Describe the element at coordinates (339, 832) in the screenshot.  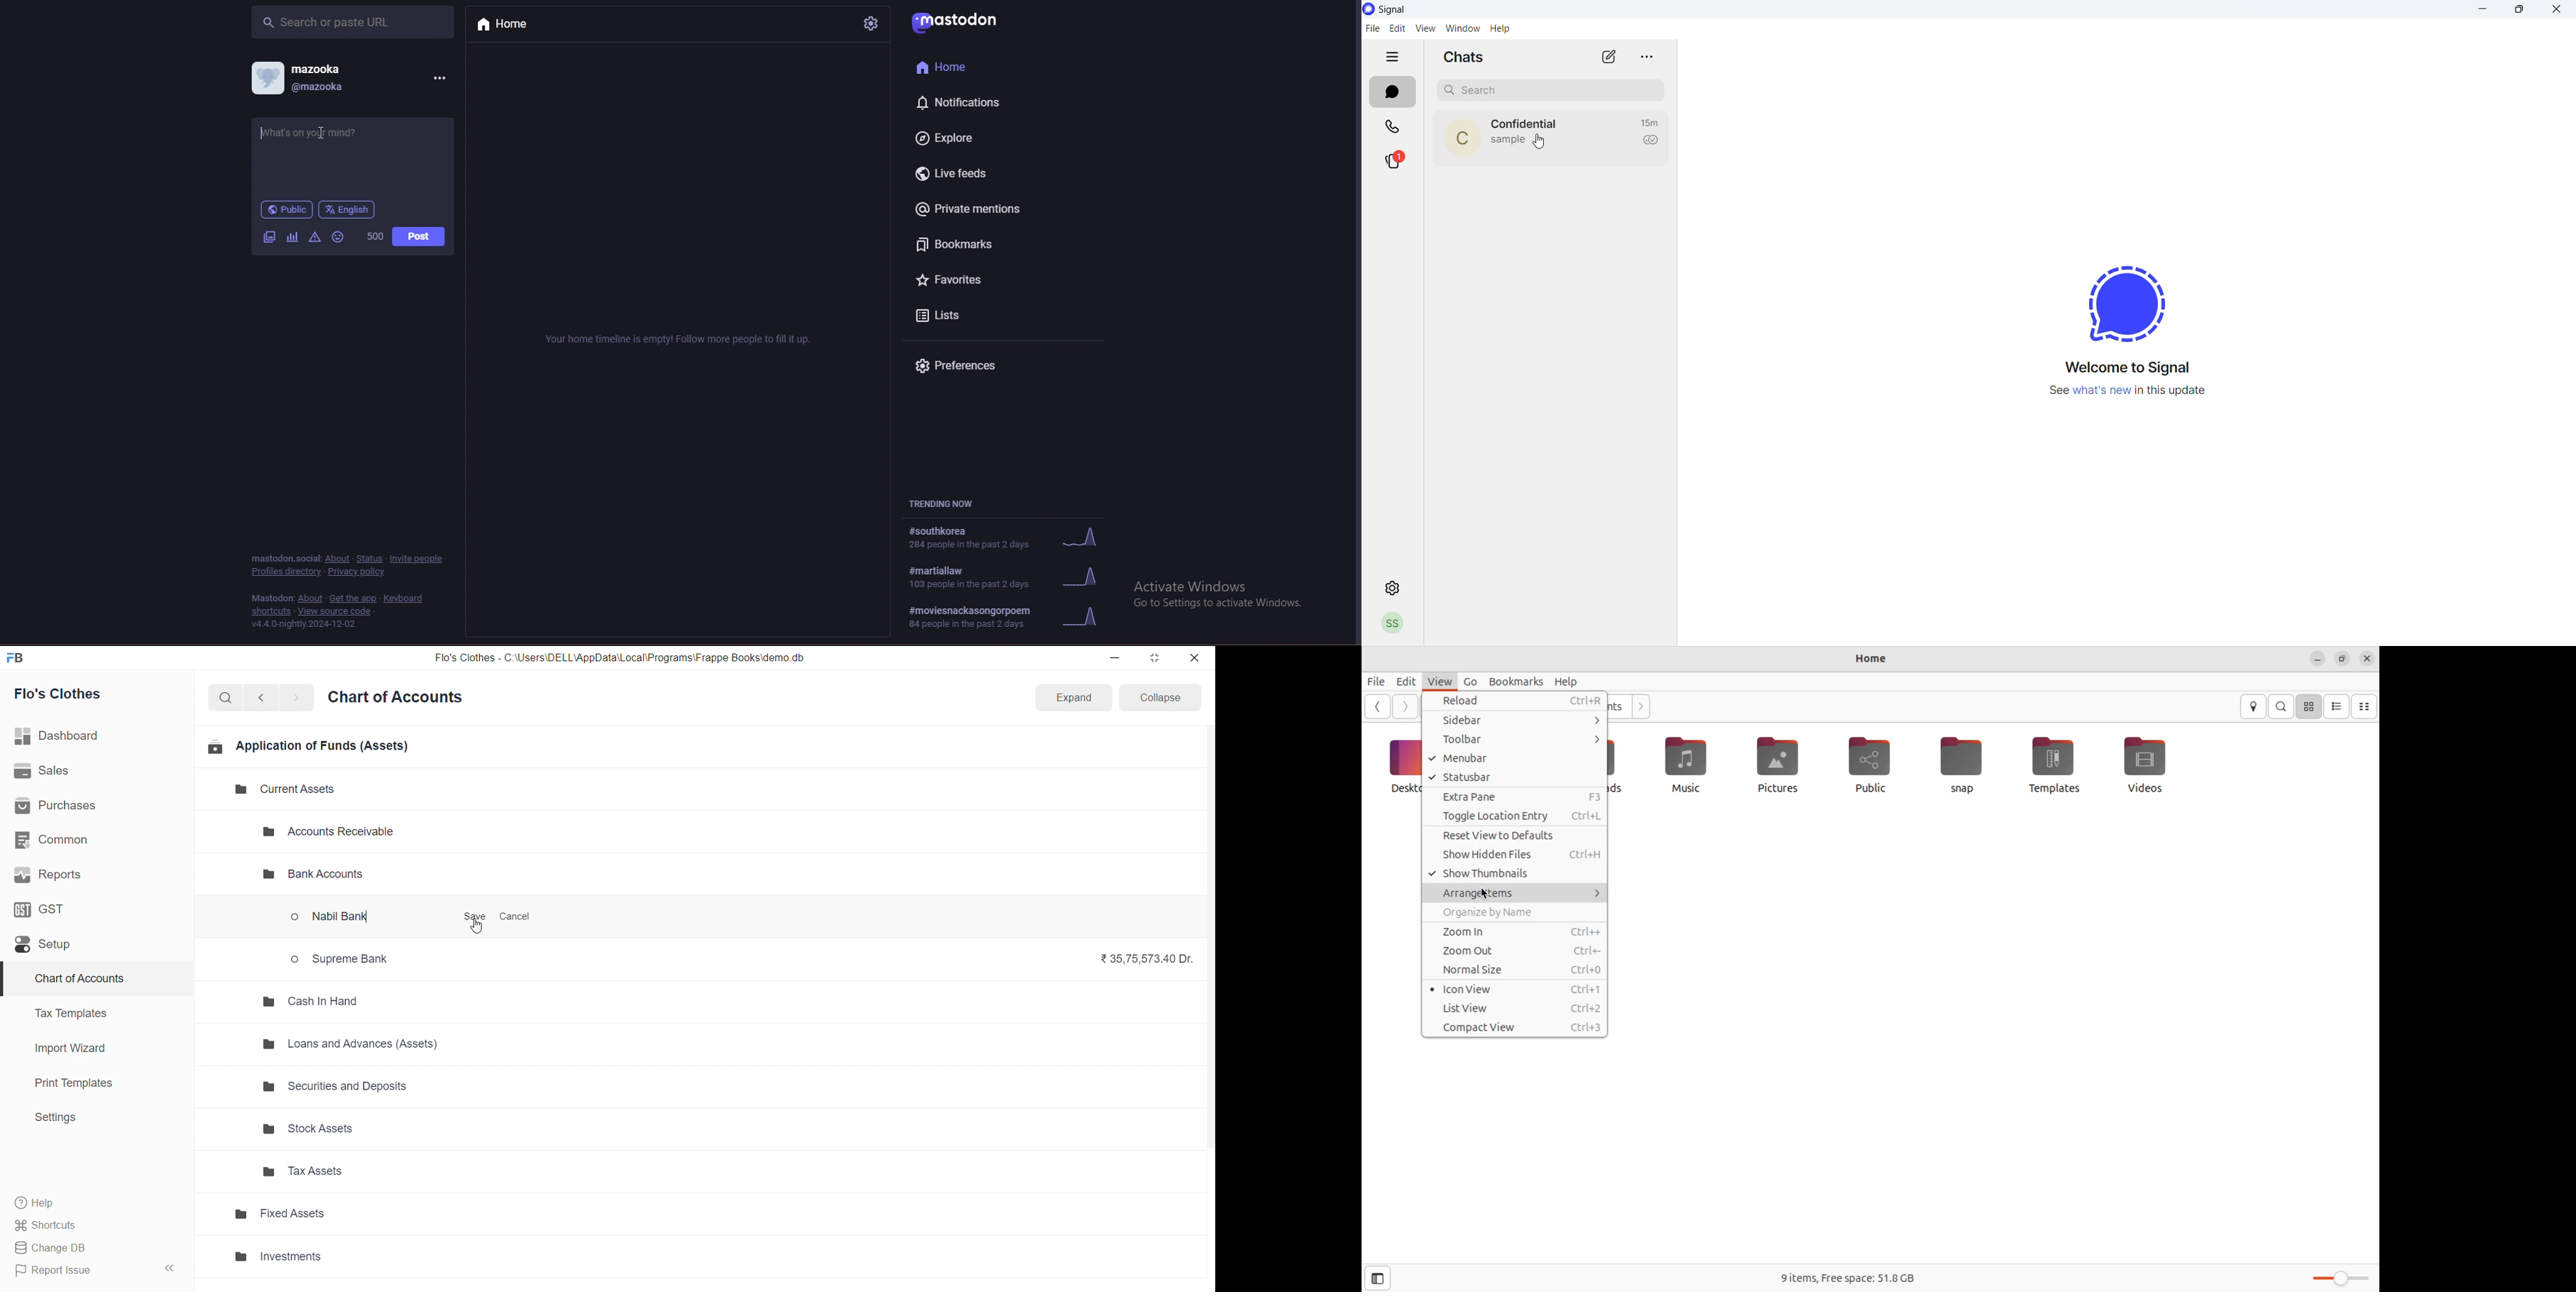
I see `Accounts Receivable` at that location.